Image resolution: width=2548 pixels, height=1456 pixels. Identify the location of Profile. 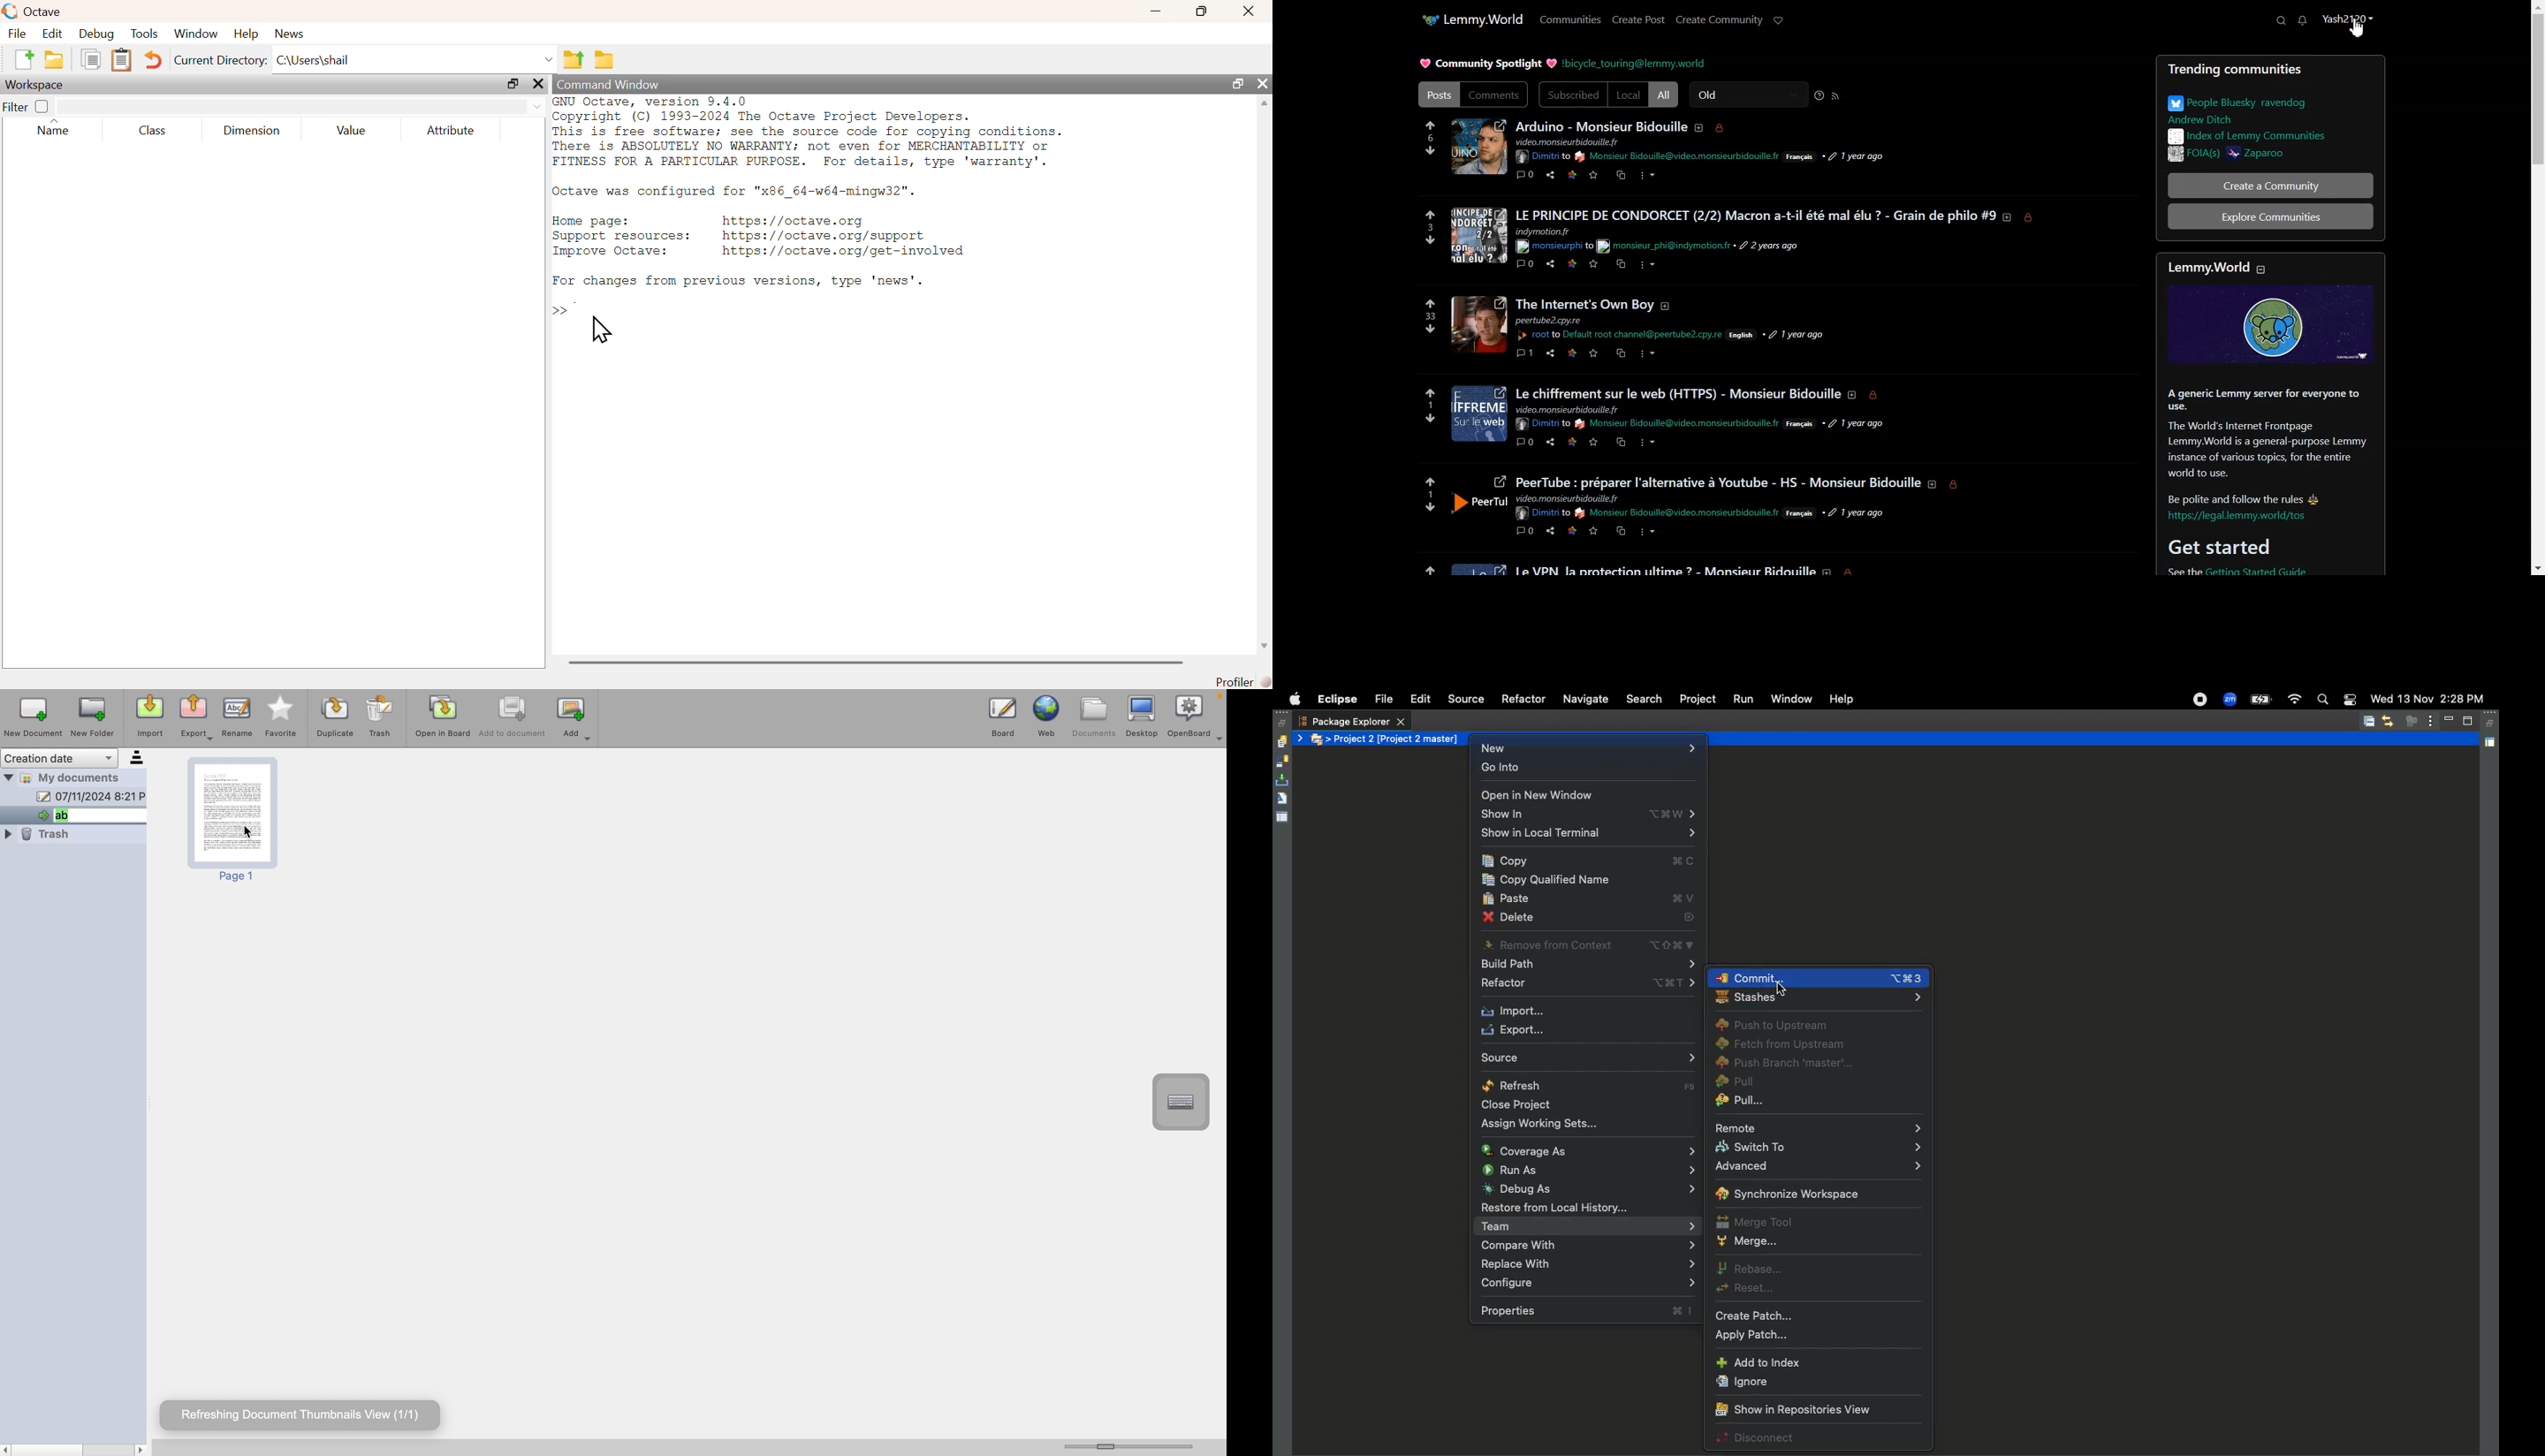
(2347, 25).